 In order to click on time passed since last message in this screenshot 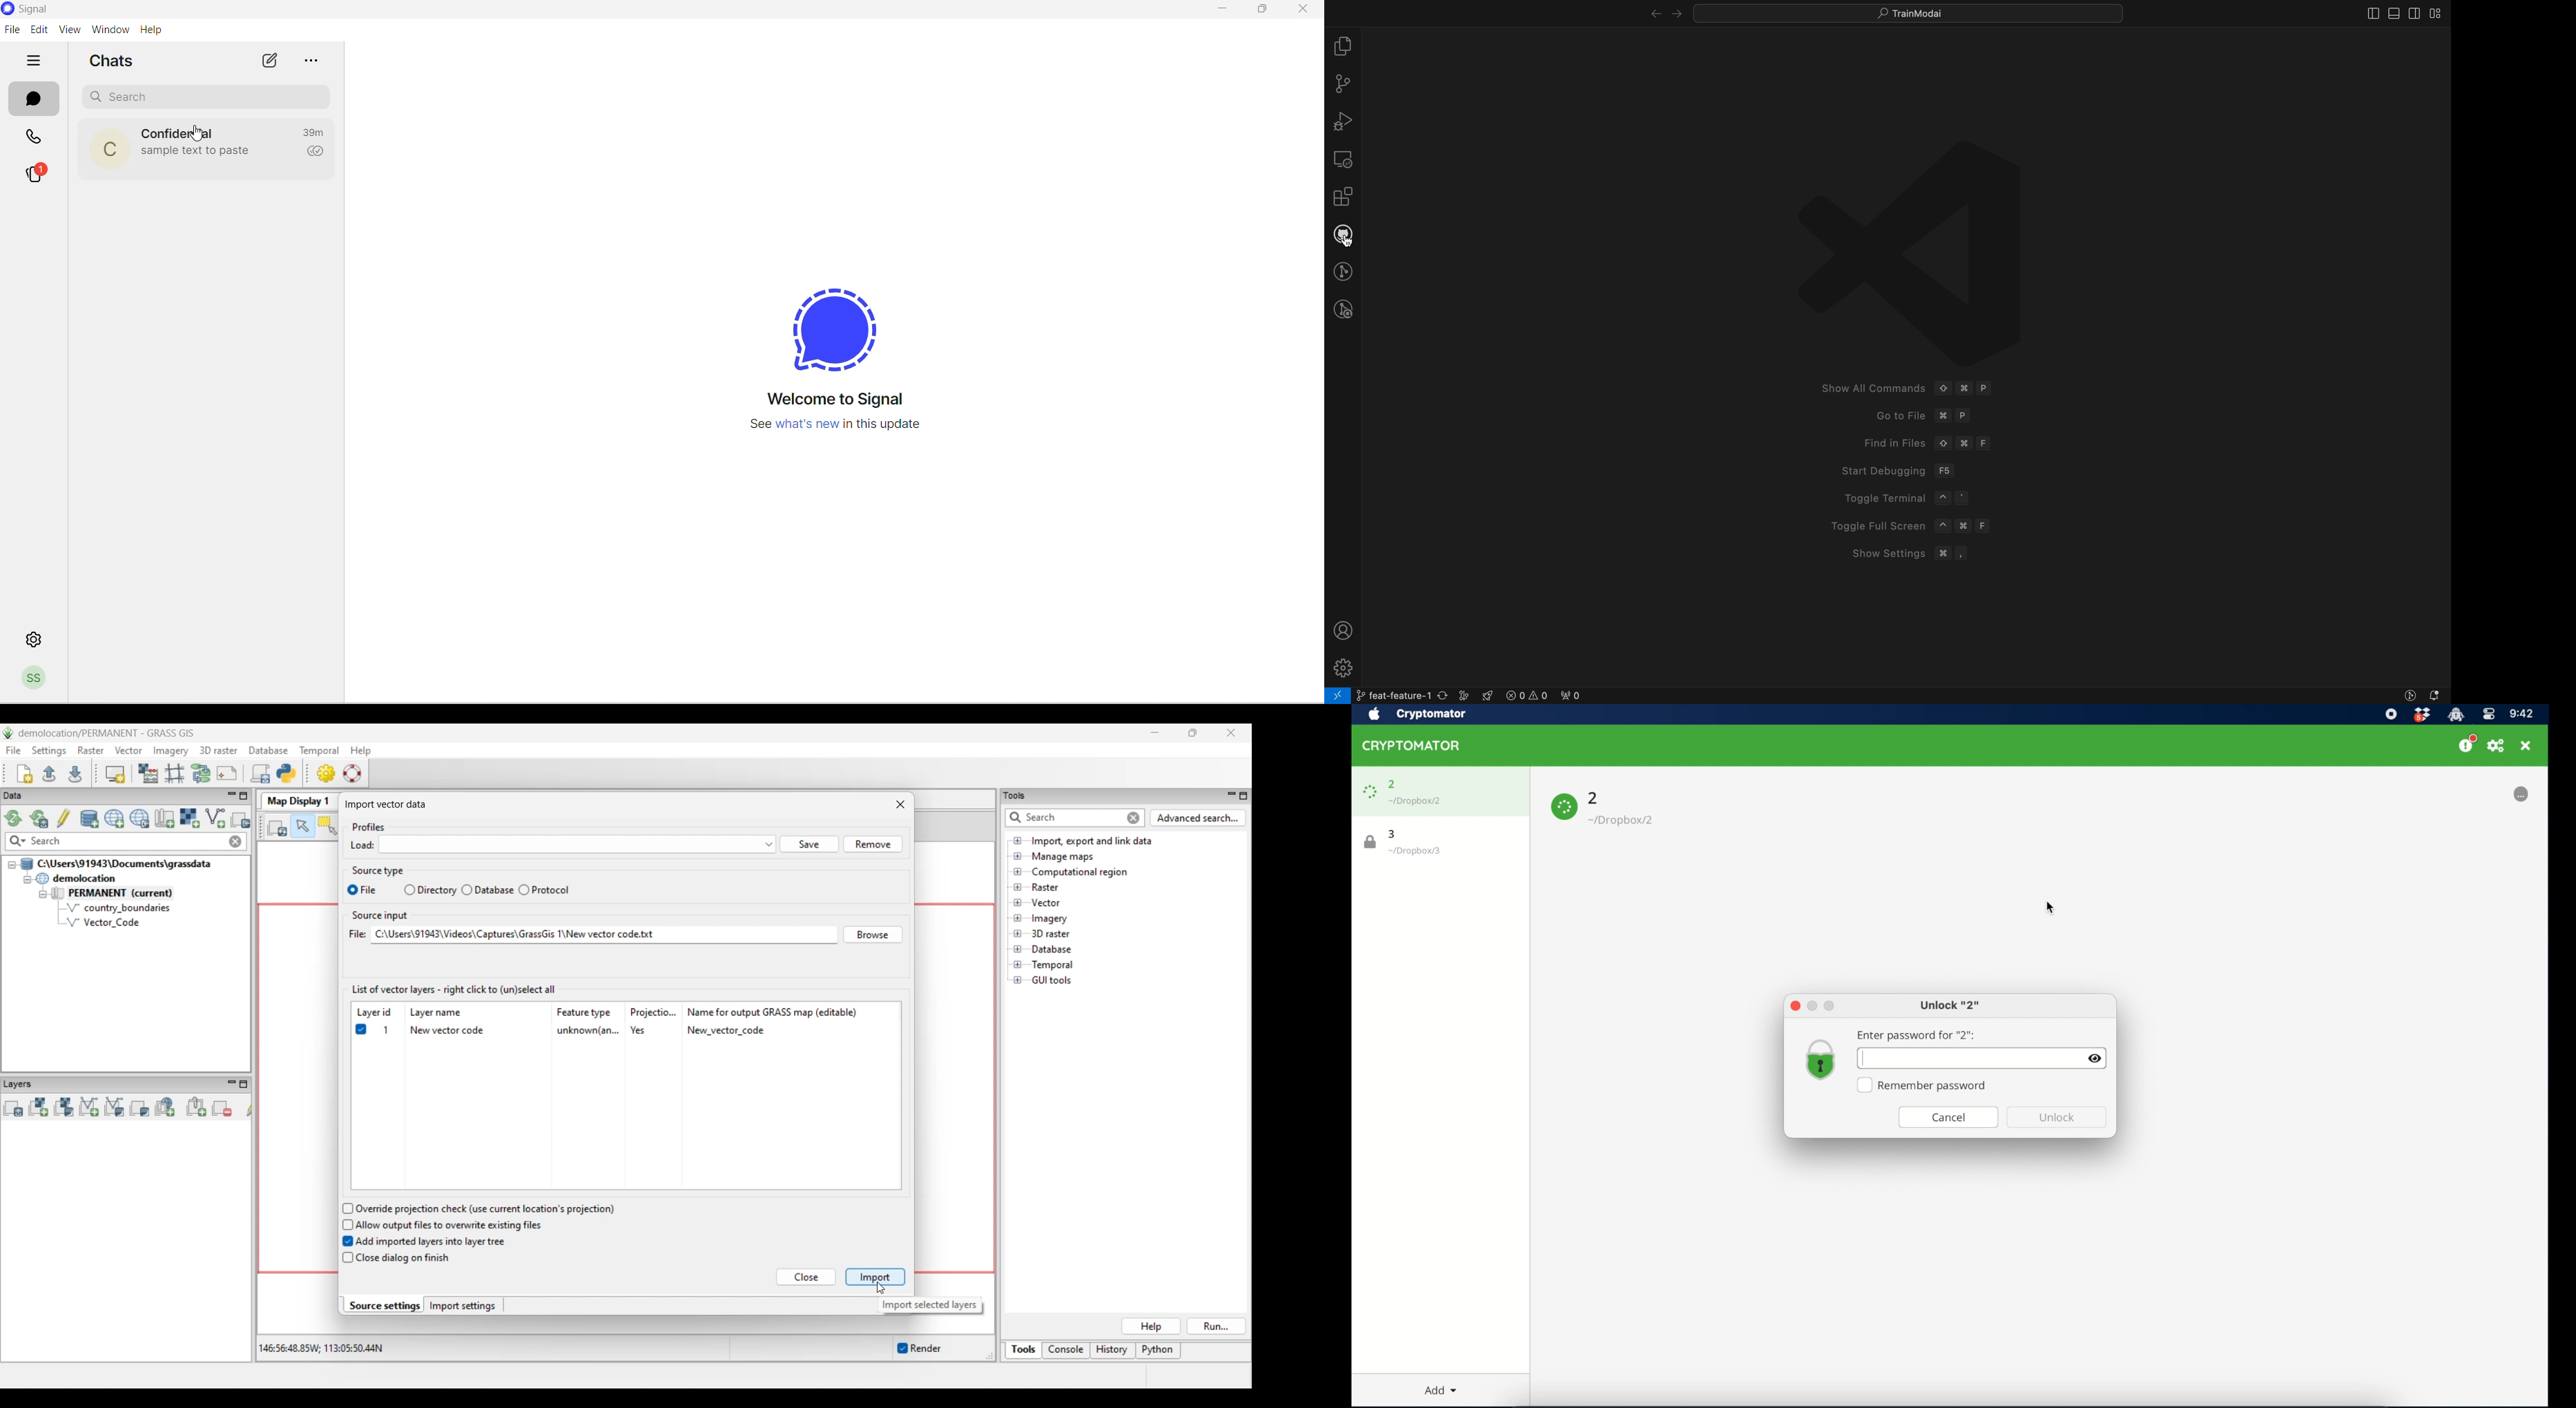, I will do `click(317, 133)`.